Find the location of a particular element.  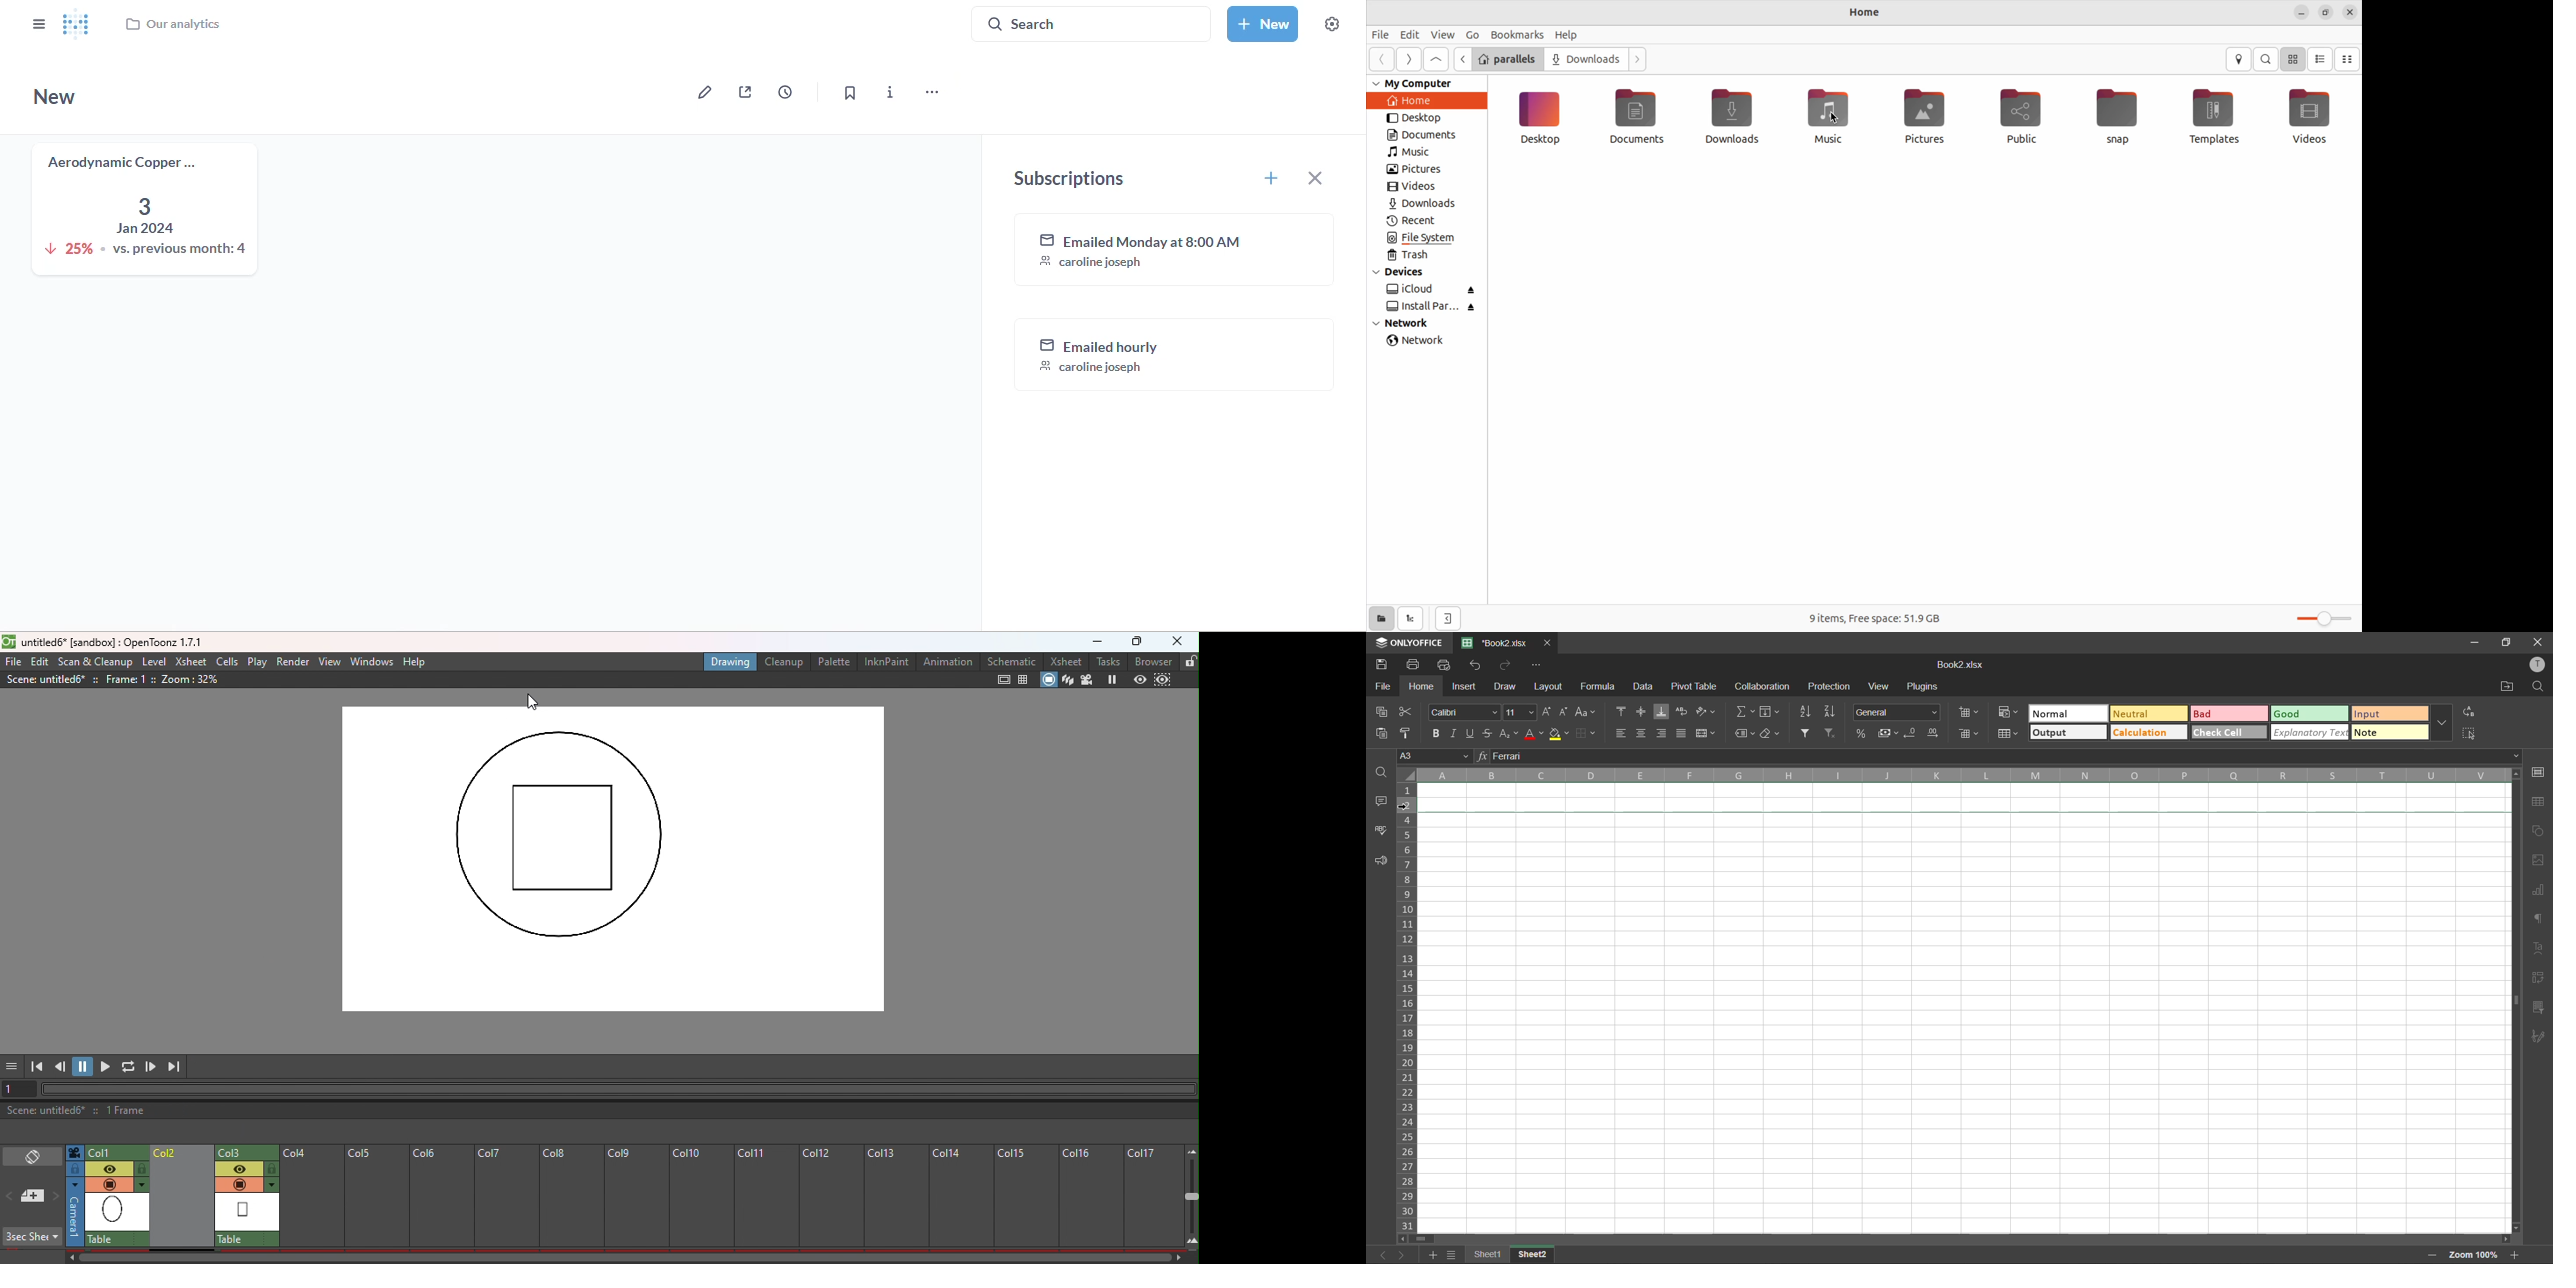

font size is located at coordinates (1520, 713).